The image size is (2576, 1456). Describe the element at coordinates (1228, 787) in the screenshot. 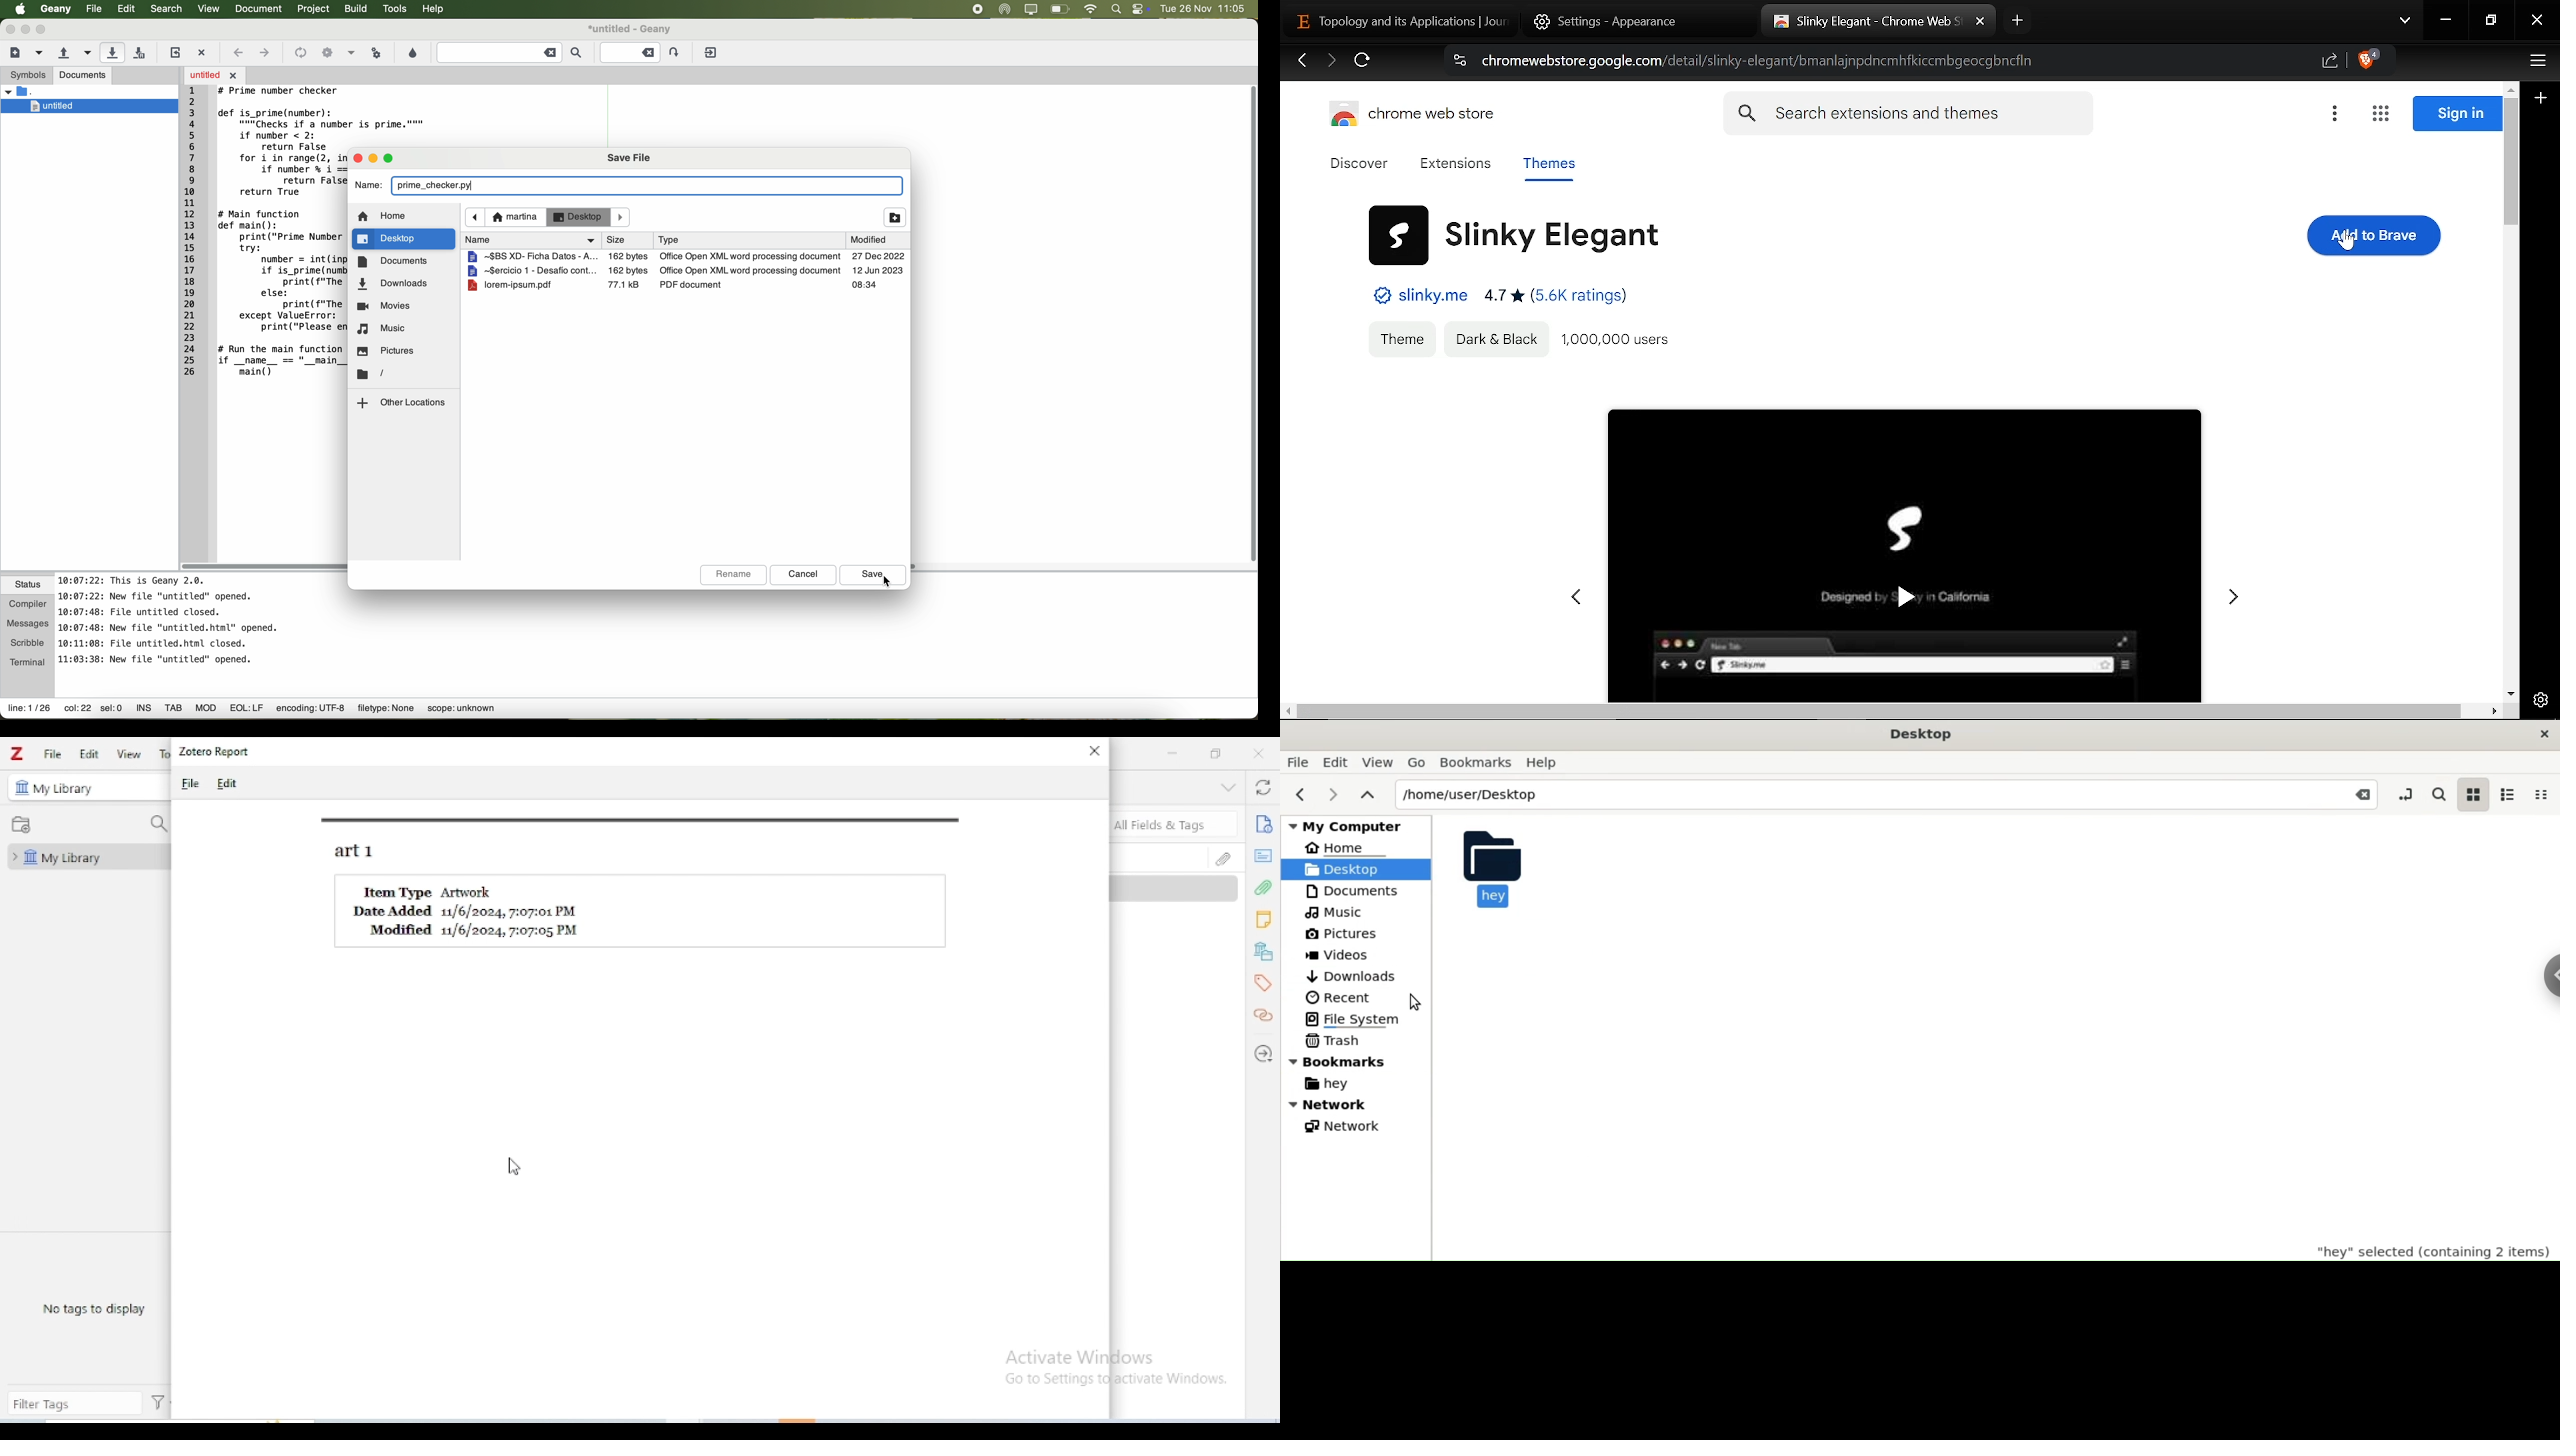

I see `collapse section` at that location.